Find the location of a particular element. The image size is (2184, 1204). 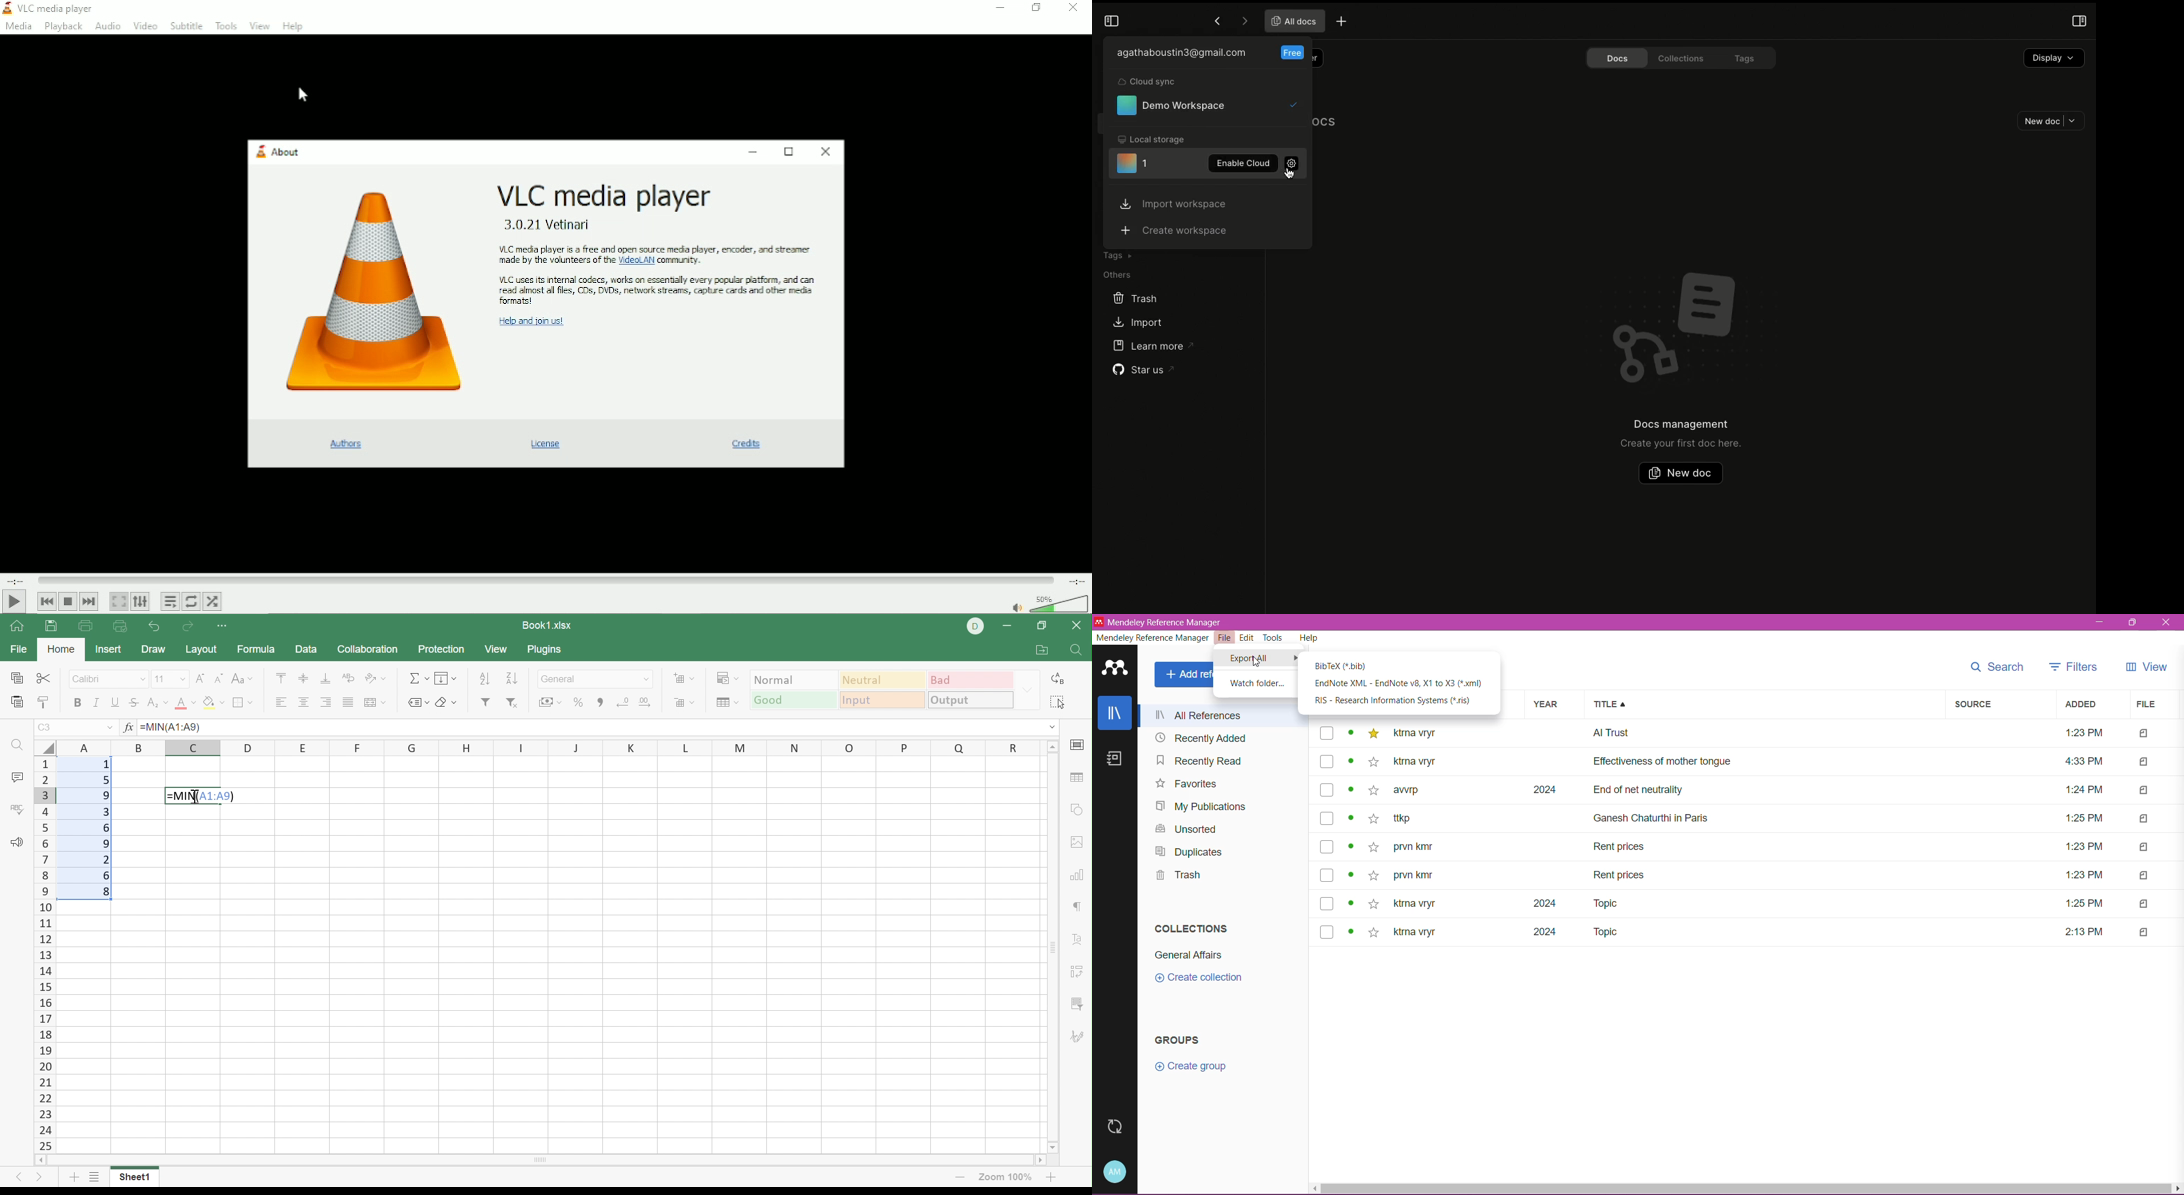

DELL is located at coordinates (974, 626).